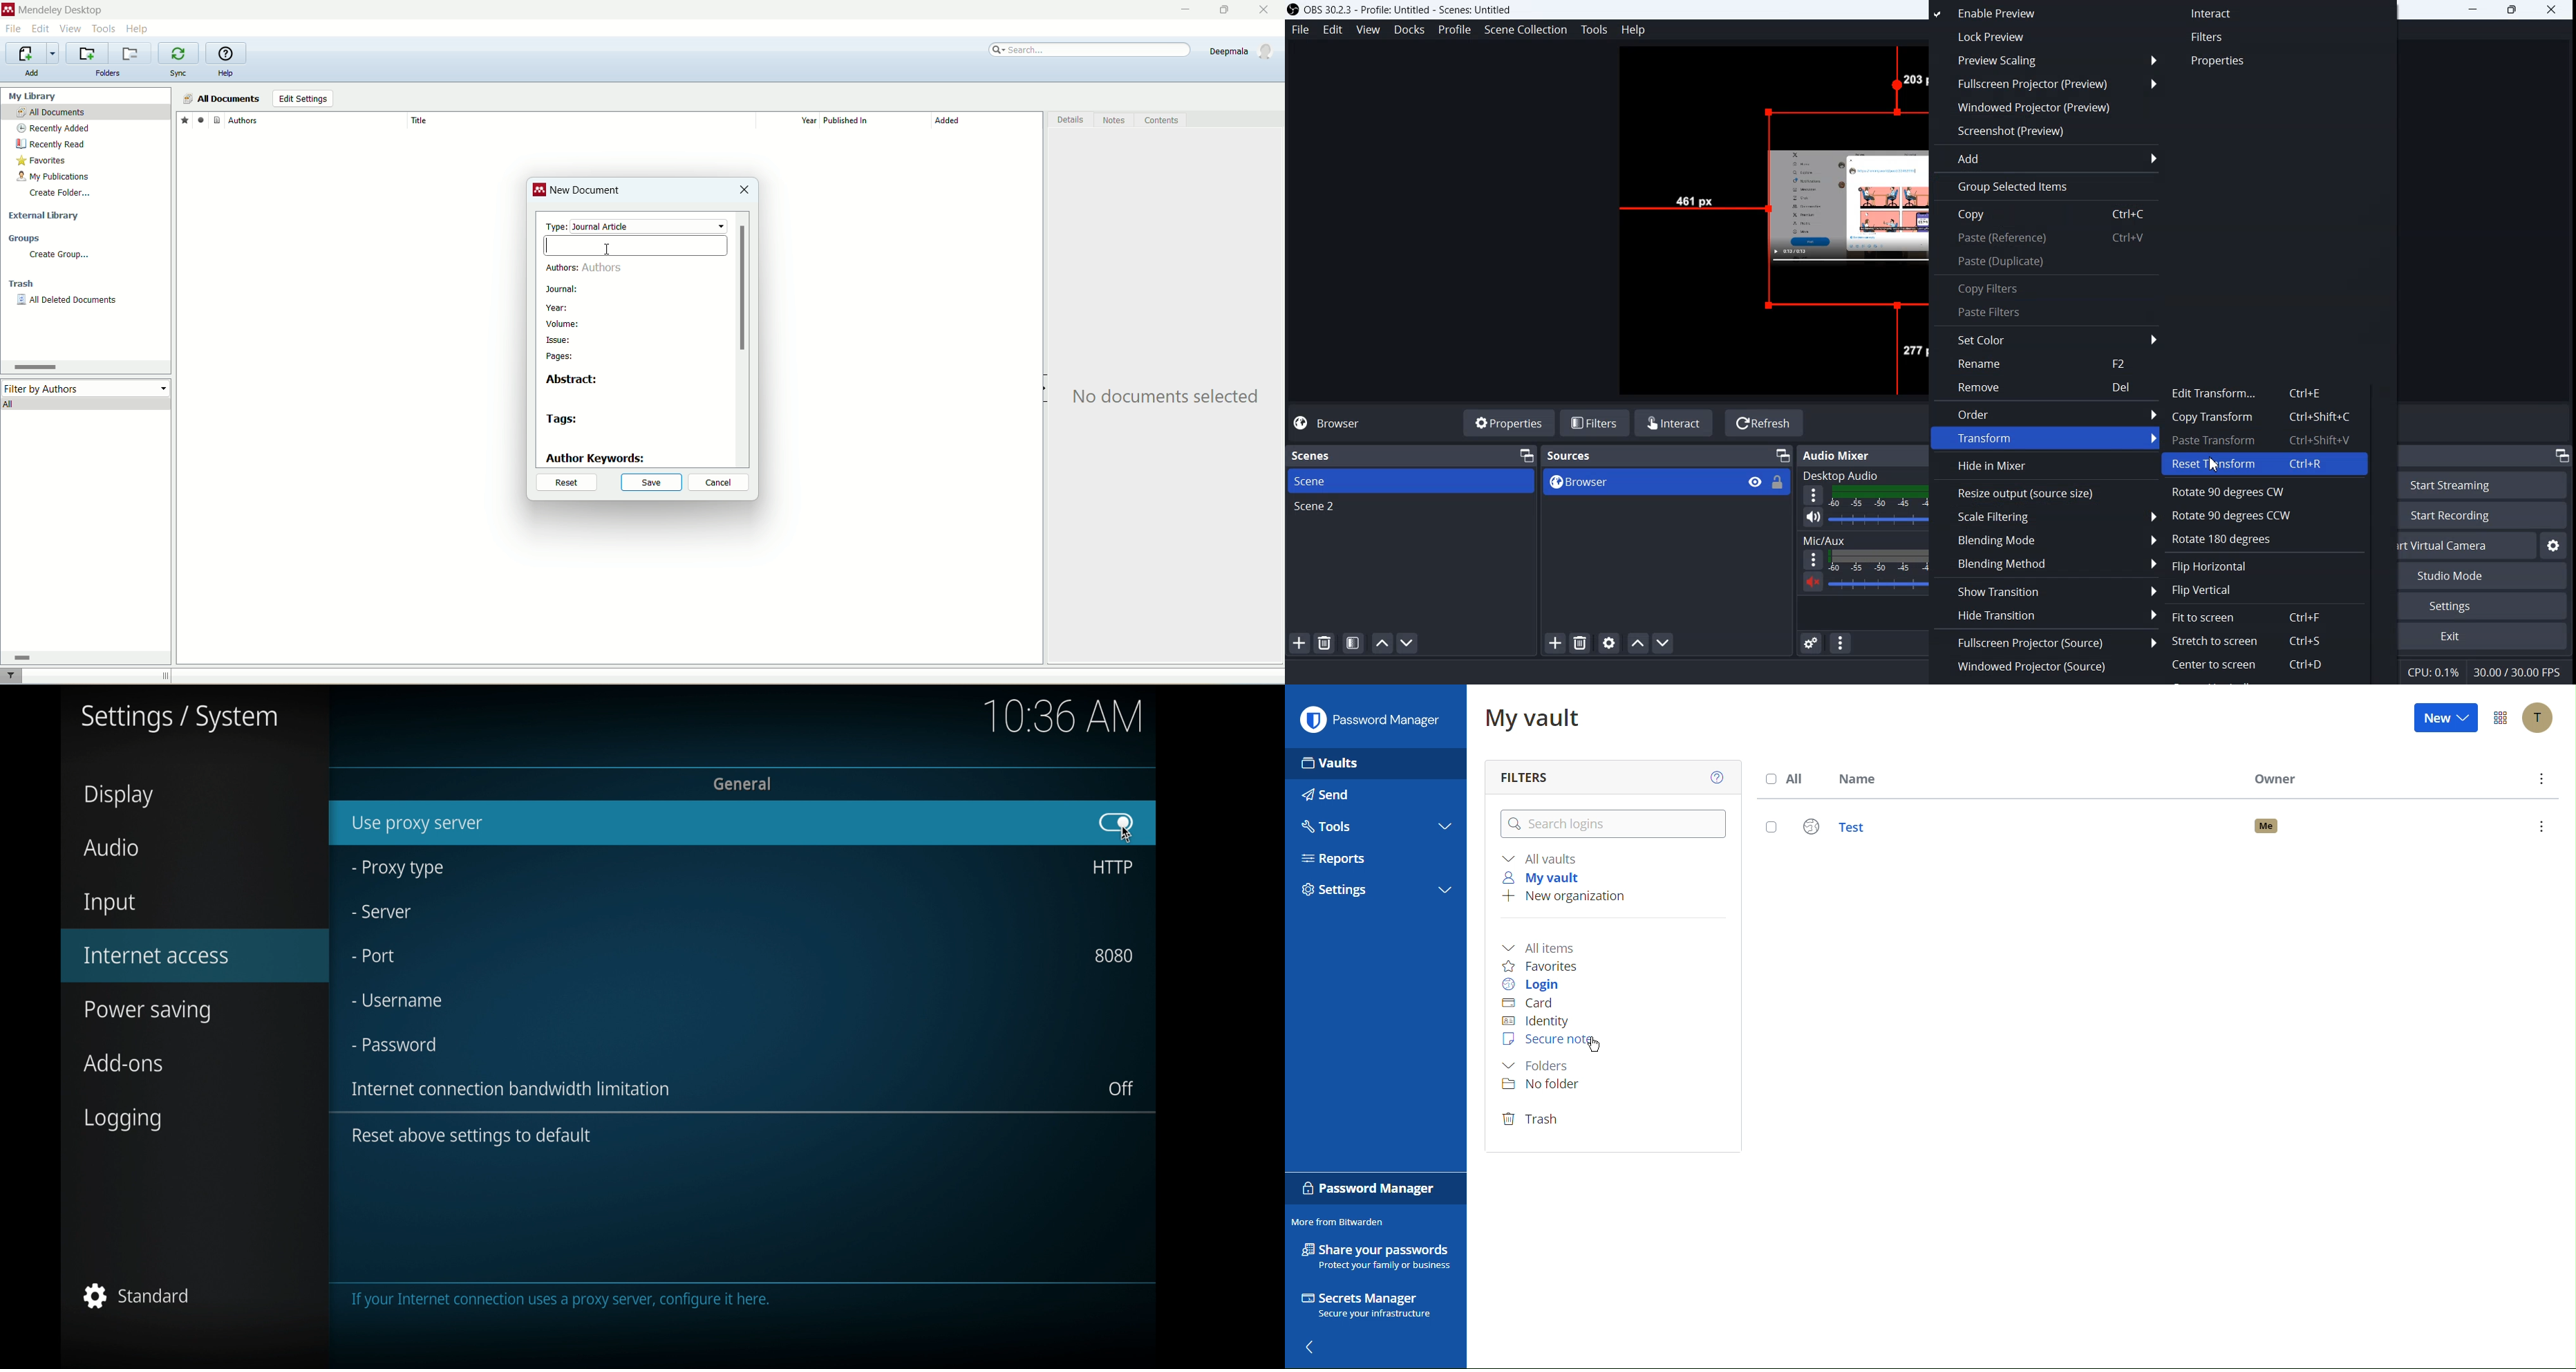 The image size is (2576, 1372). What do you see at coordinates (110, 904) in the screenshot?
I see `input` at bounding box center [110, 904].